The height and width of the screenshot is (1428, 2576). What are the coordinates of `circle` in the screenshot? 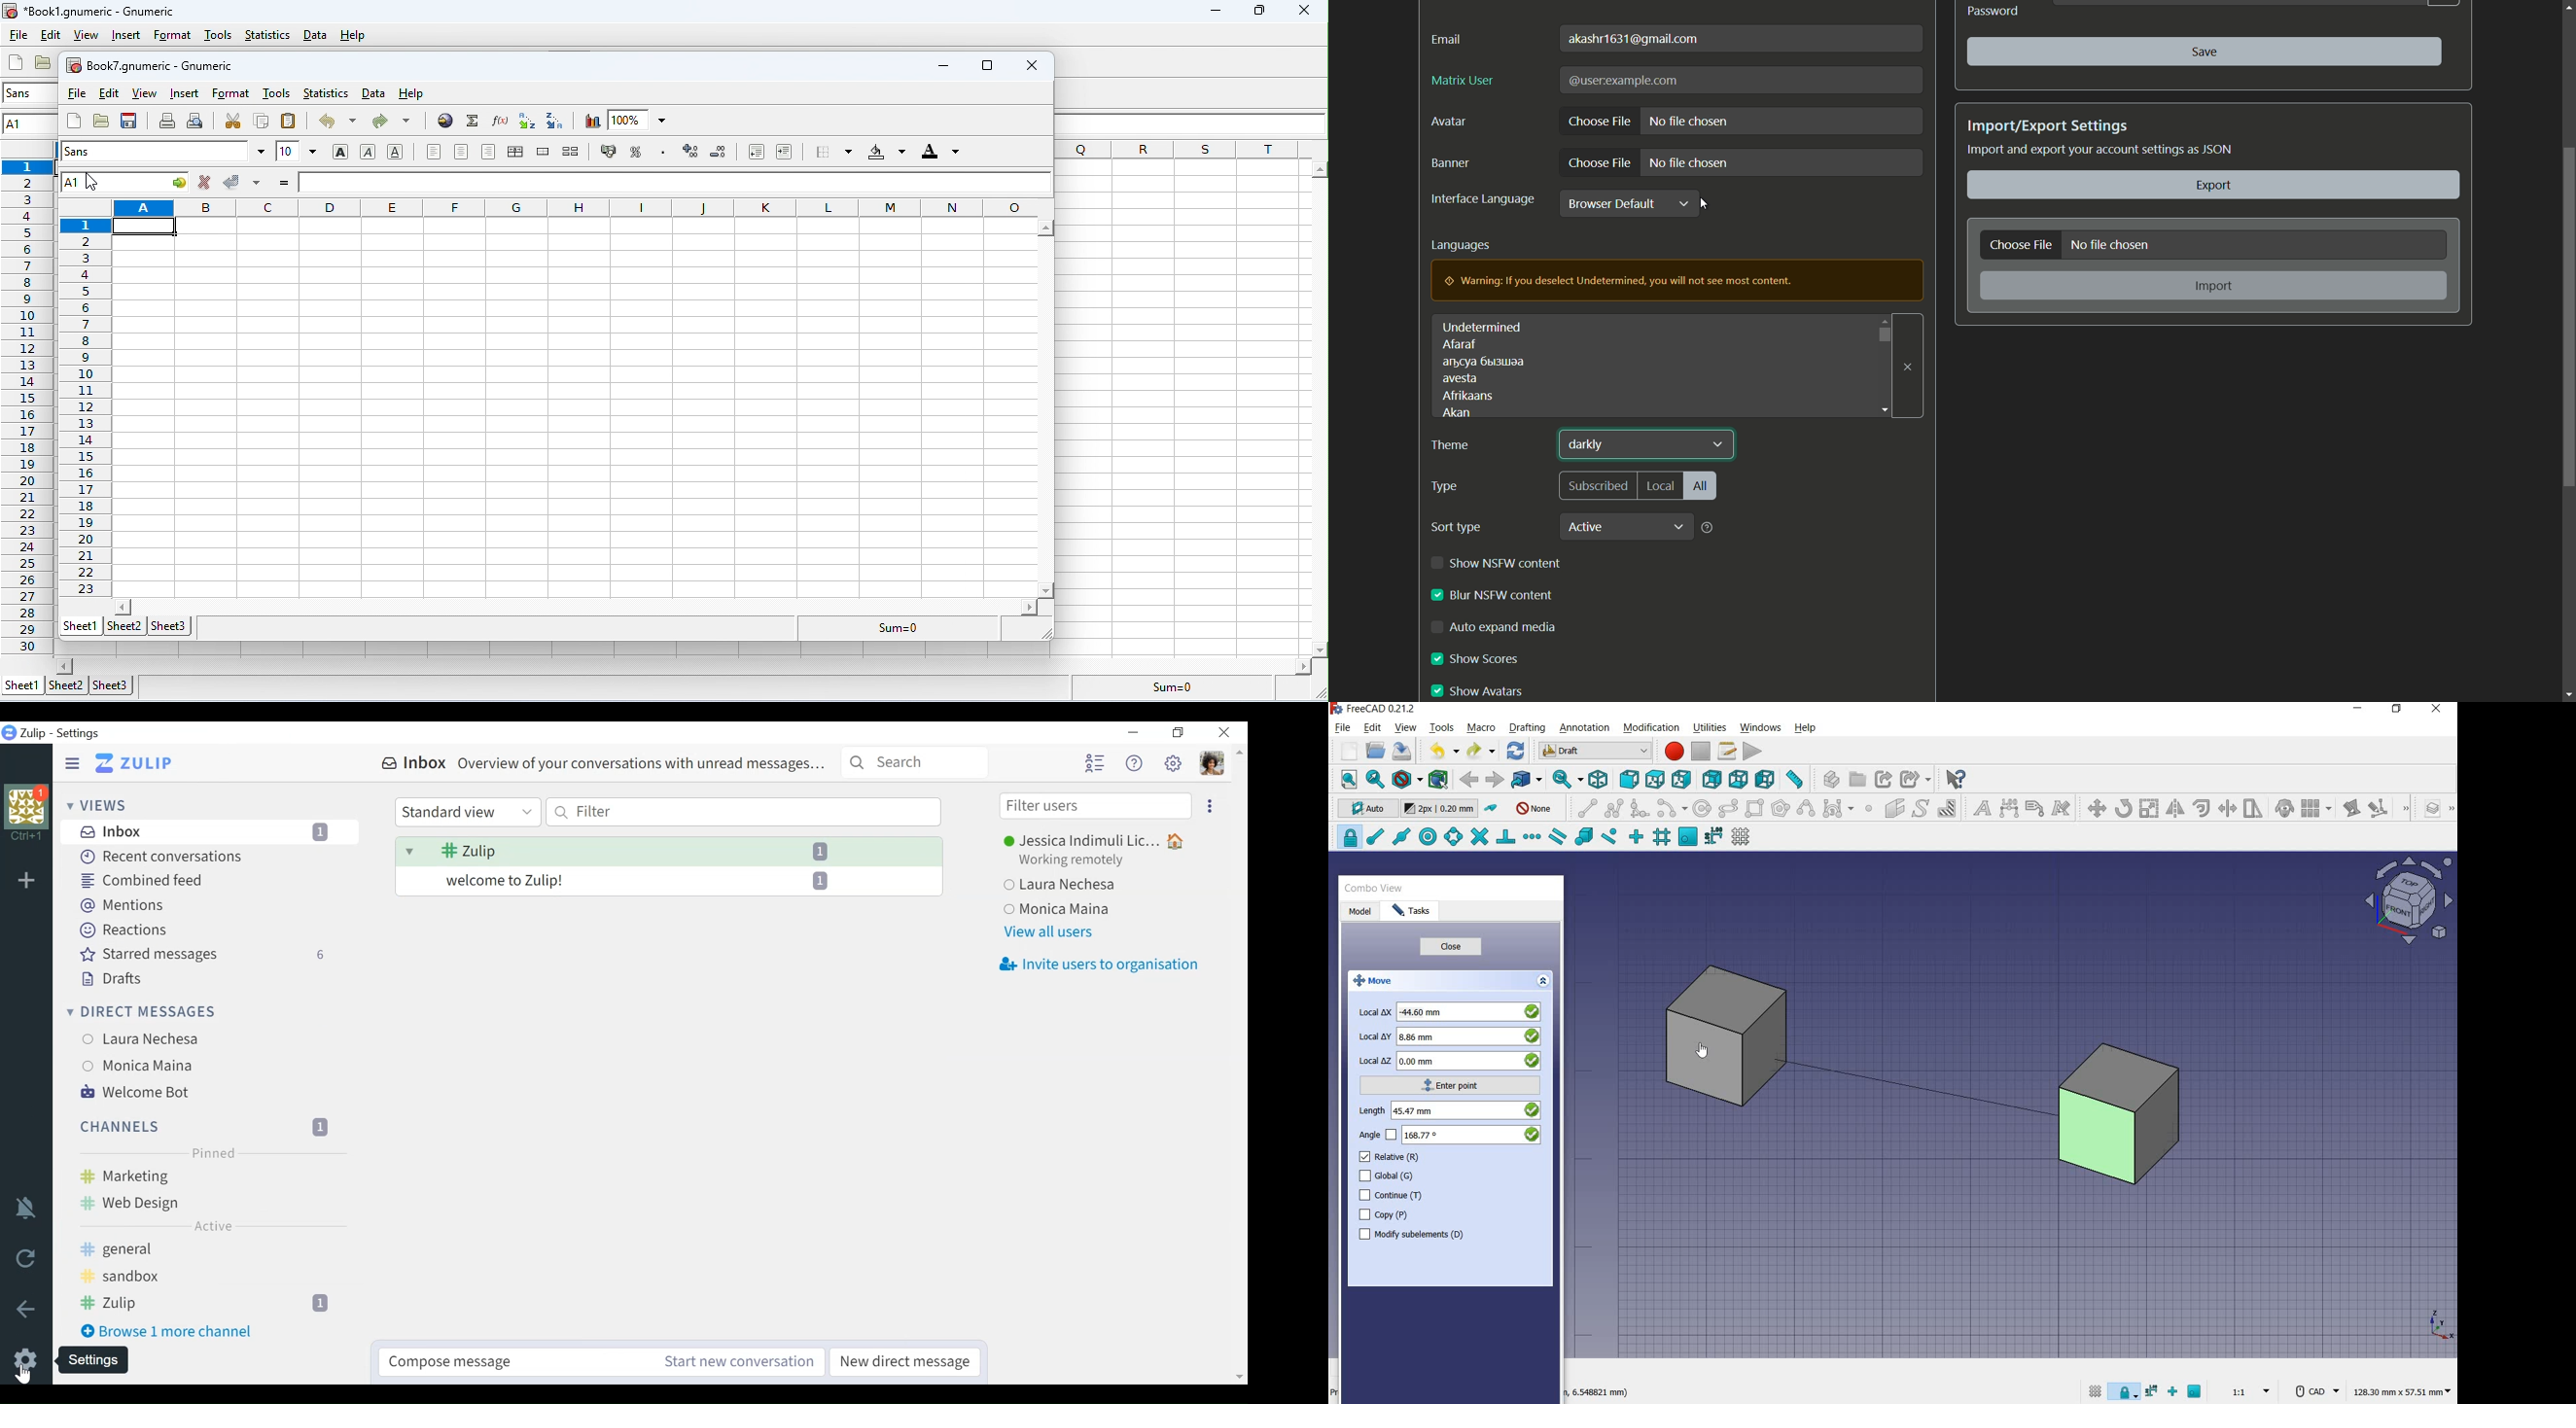 It's located at (1704, 808).